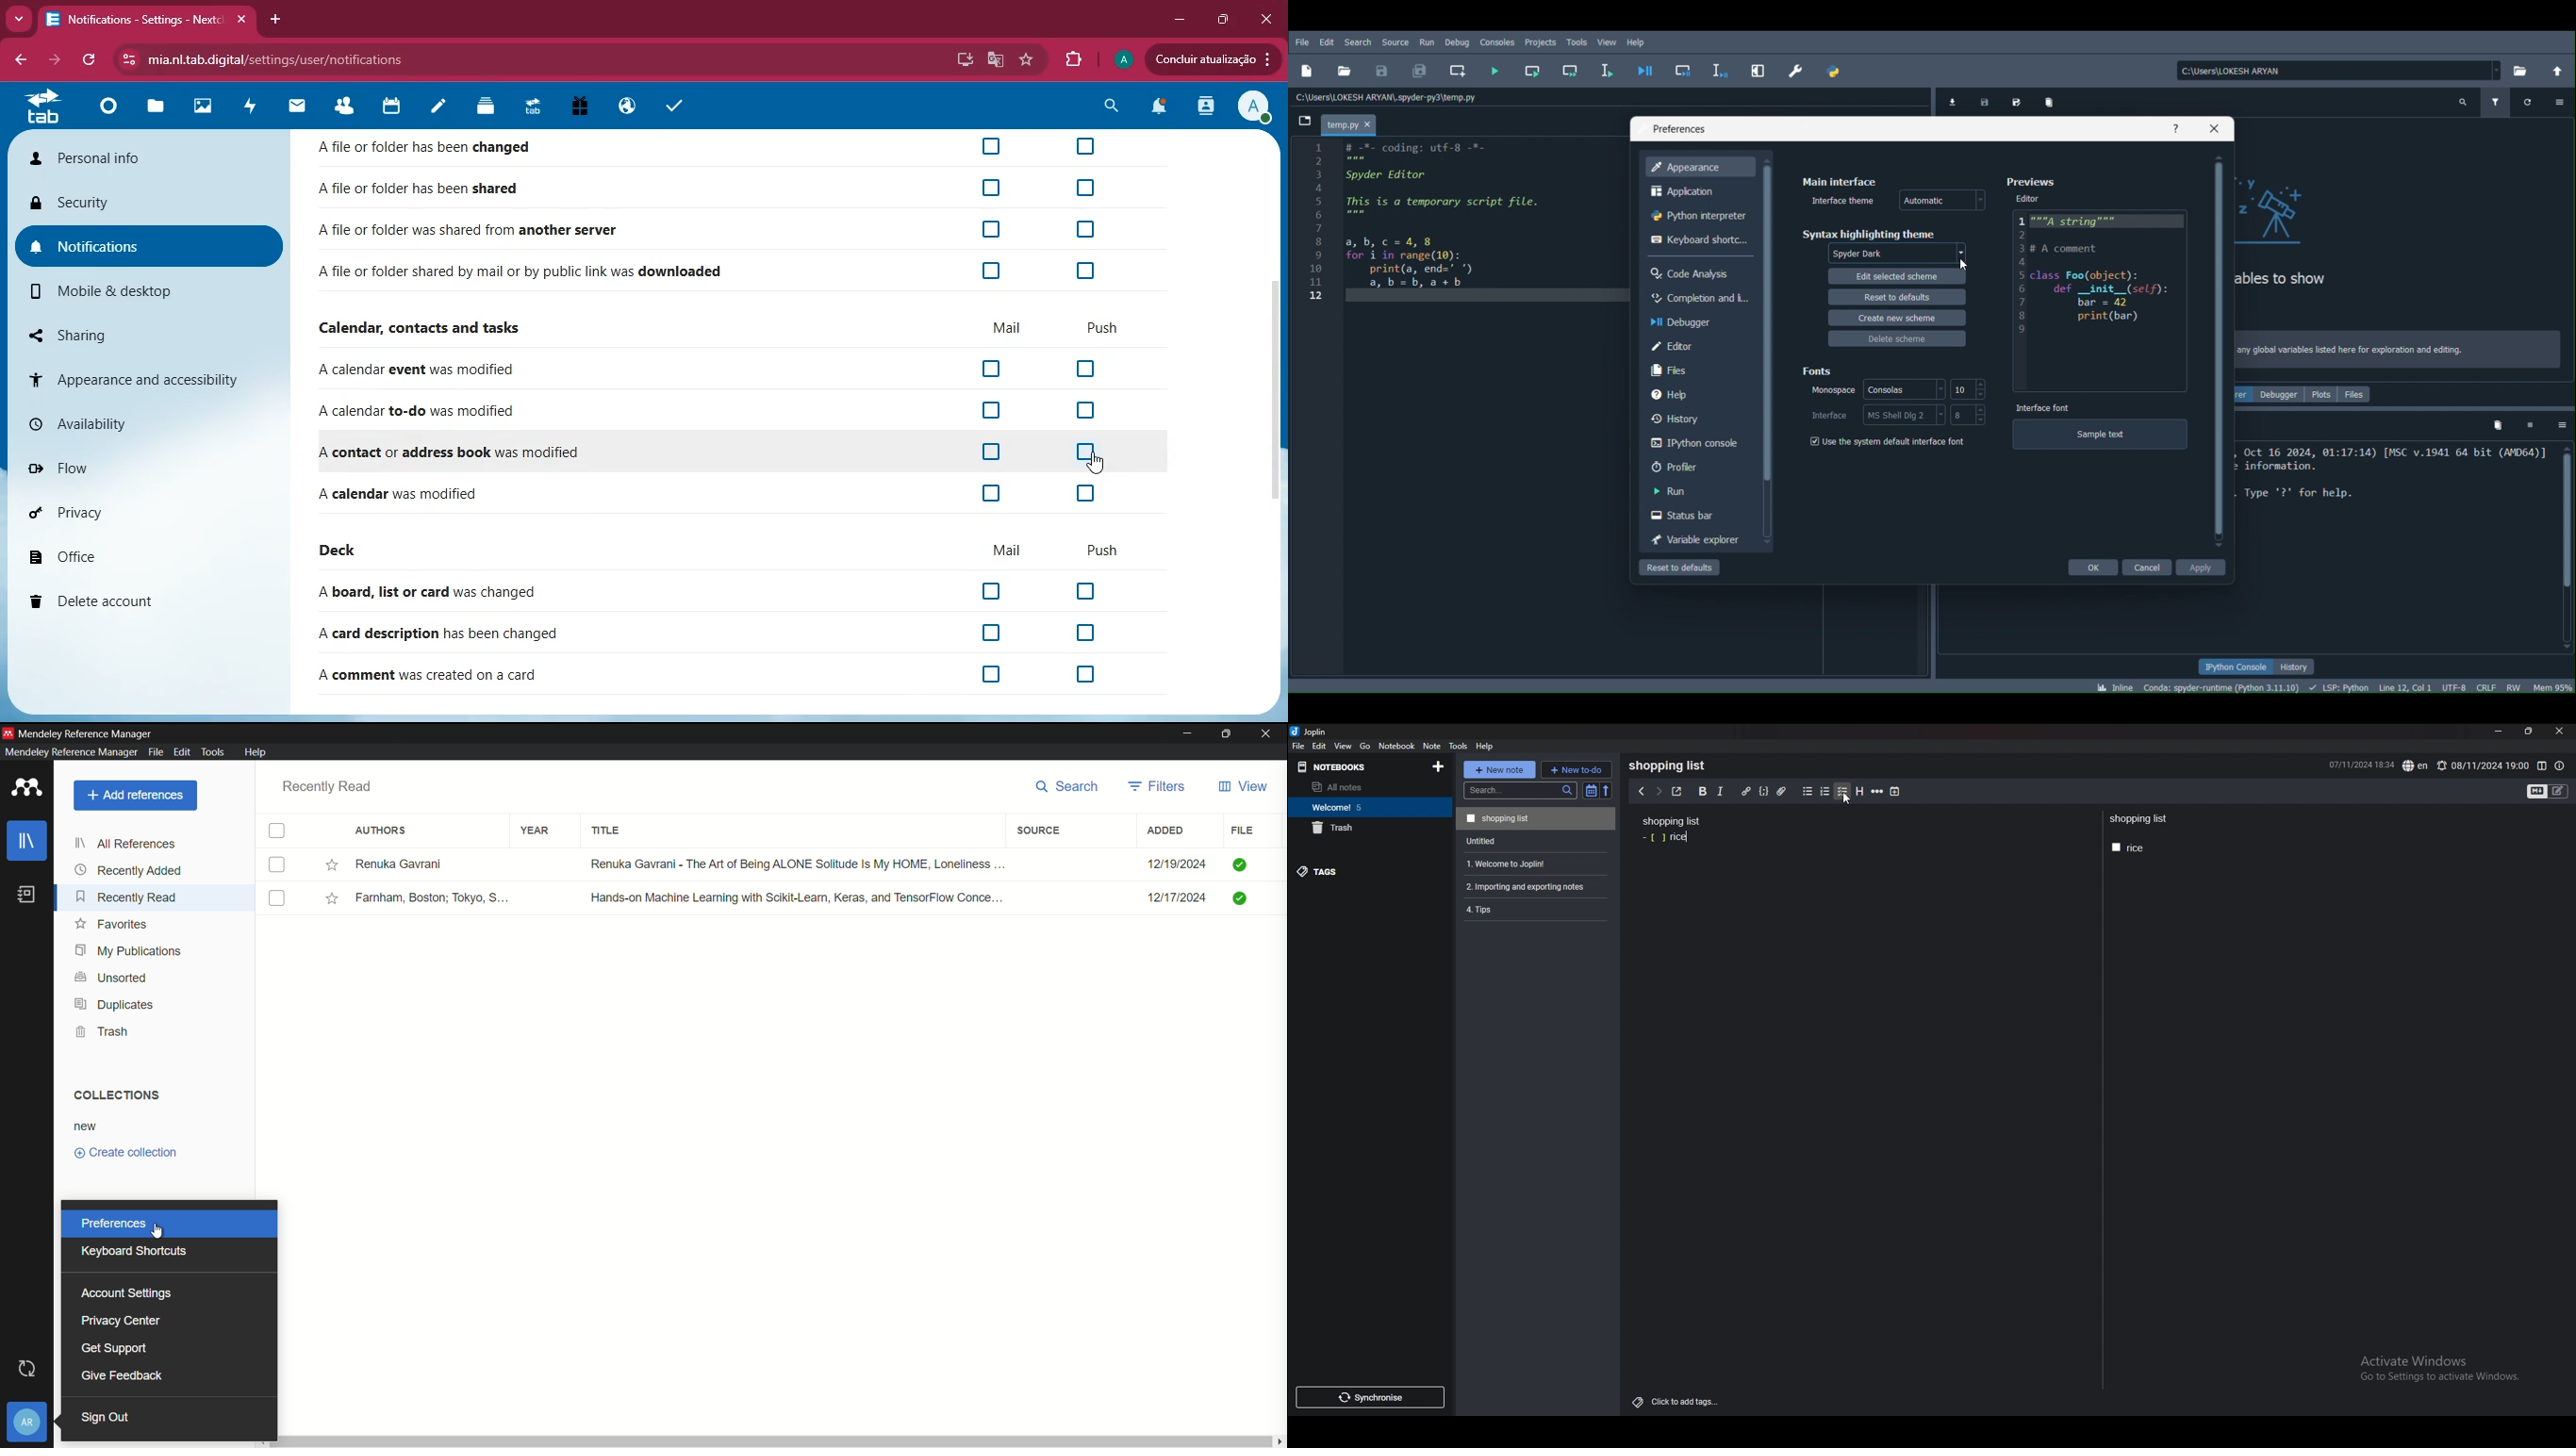  I want to click on push, so click(1110, 327).